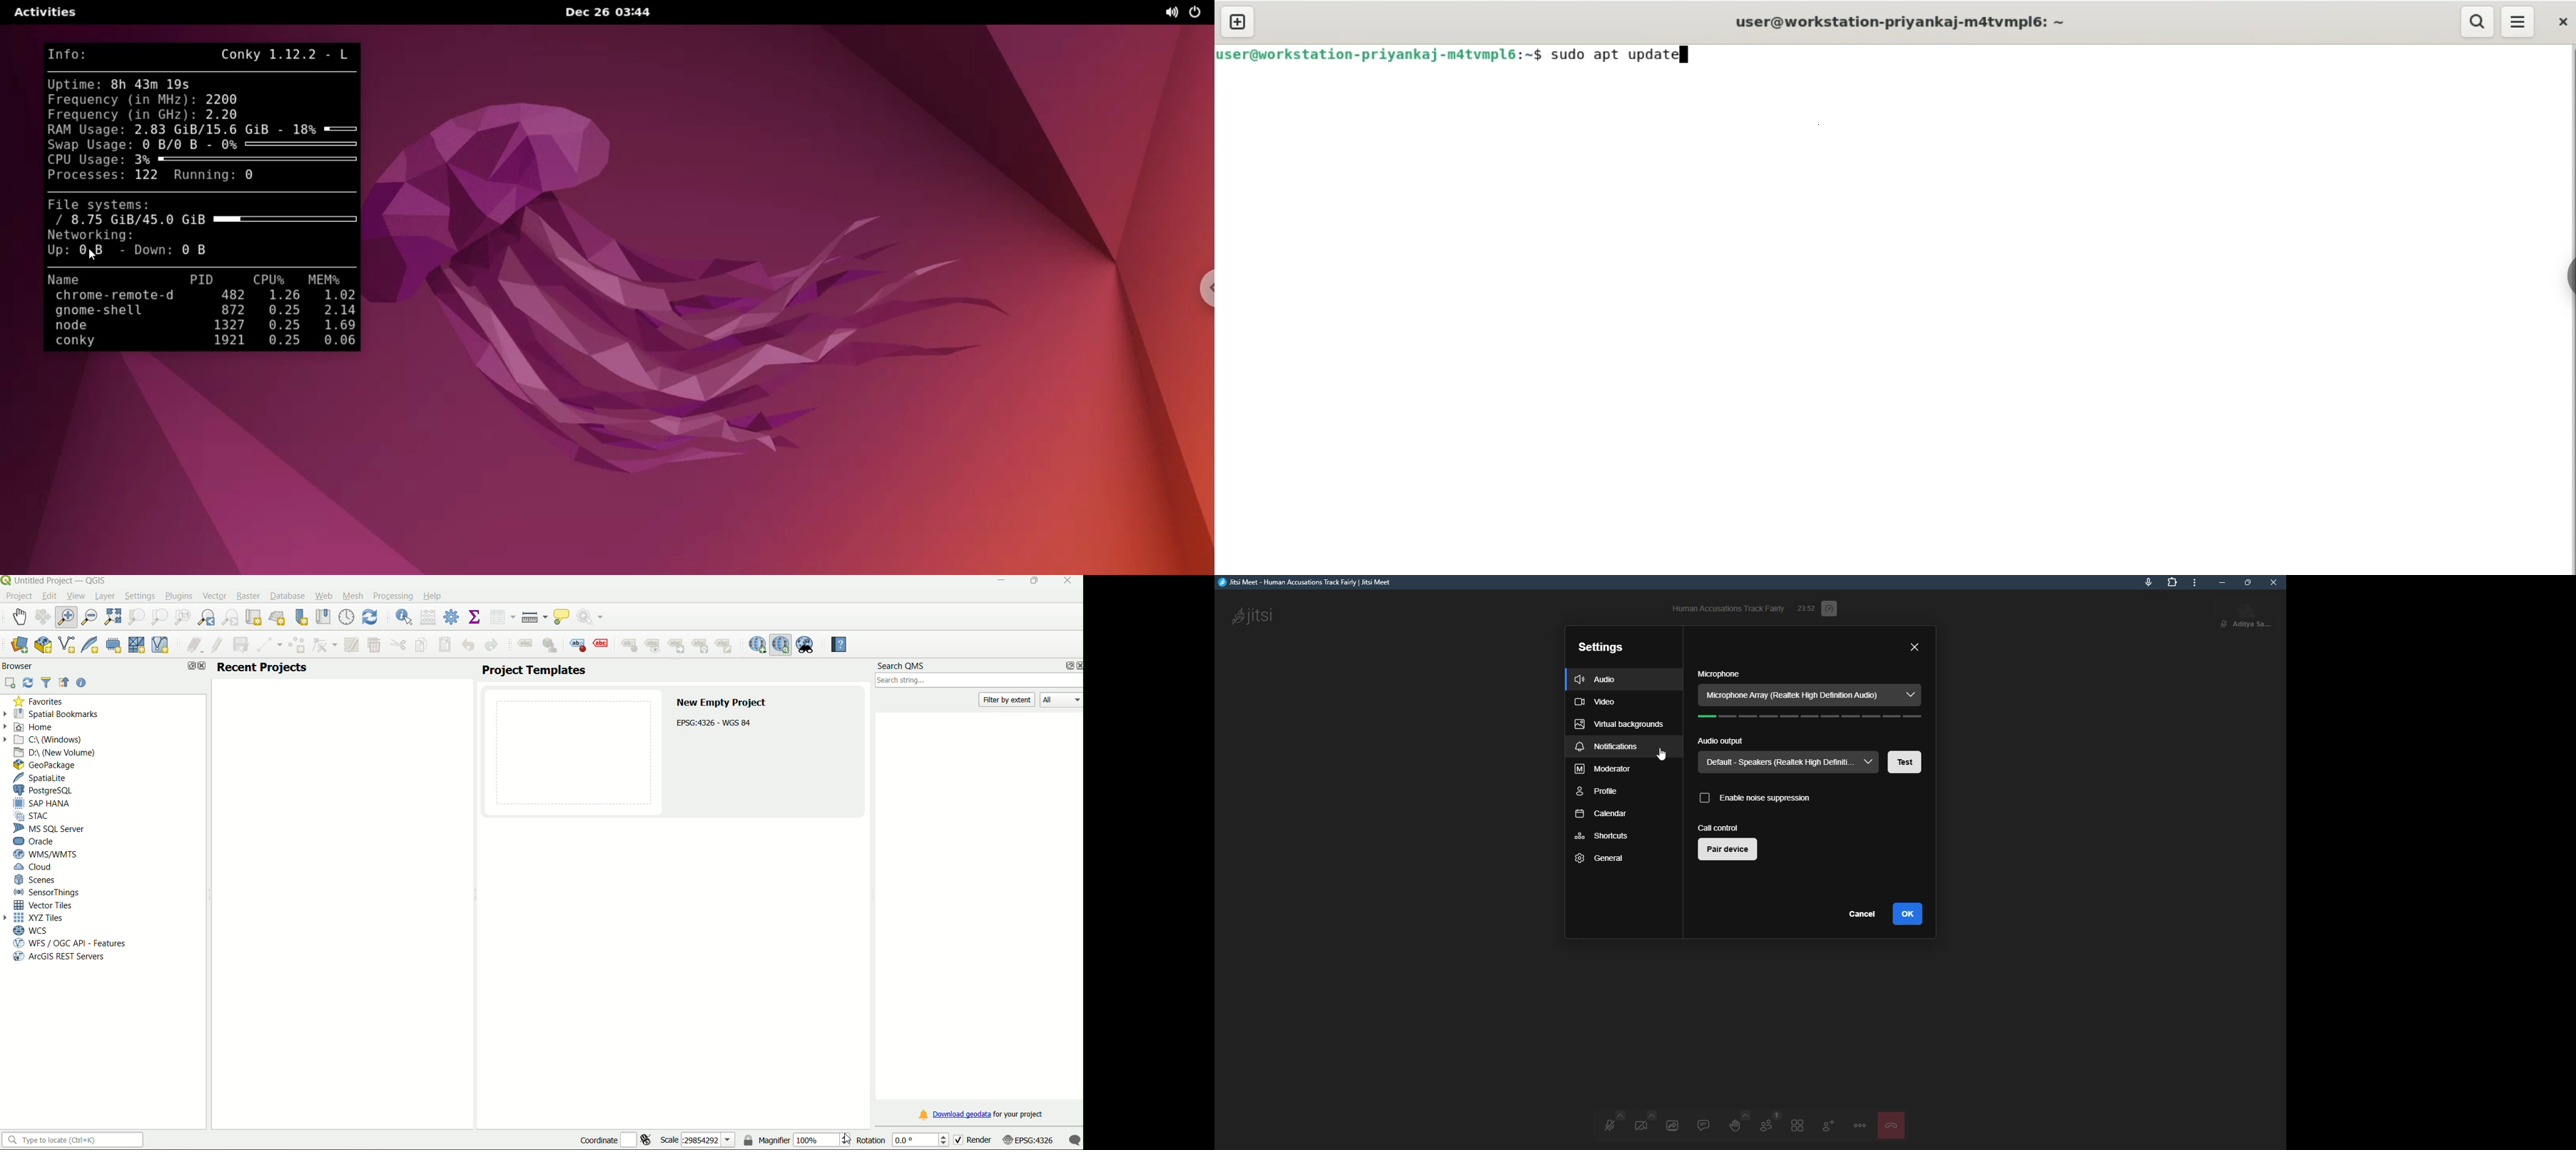 This screenshot has height=1176, width=2576. What do you see at coordinates (1704, 1124) in the screenshot?
I see `chat` at bounding box center [1704, 1124].